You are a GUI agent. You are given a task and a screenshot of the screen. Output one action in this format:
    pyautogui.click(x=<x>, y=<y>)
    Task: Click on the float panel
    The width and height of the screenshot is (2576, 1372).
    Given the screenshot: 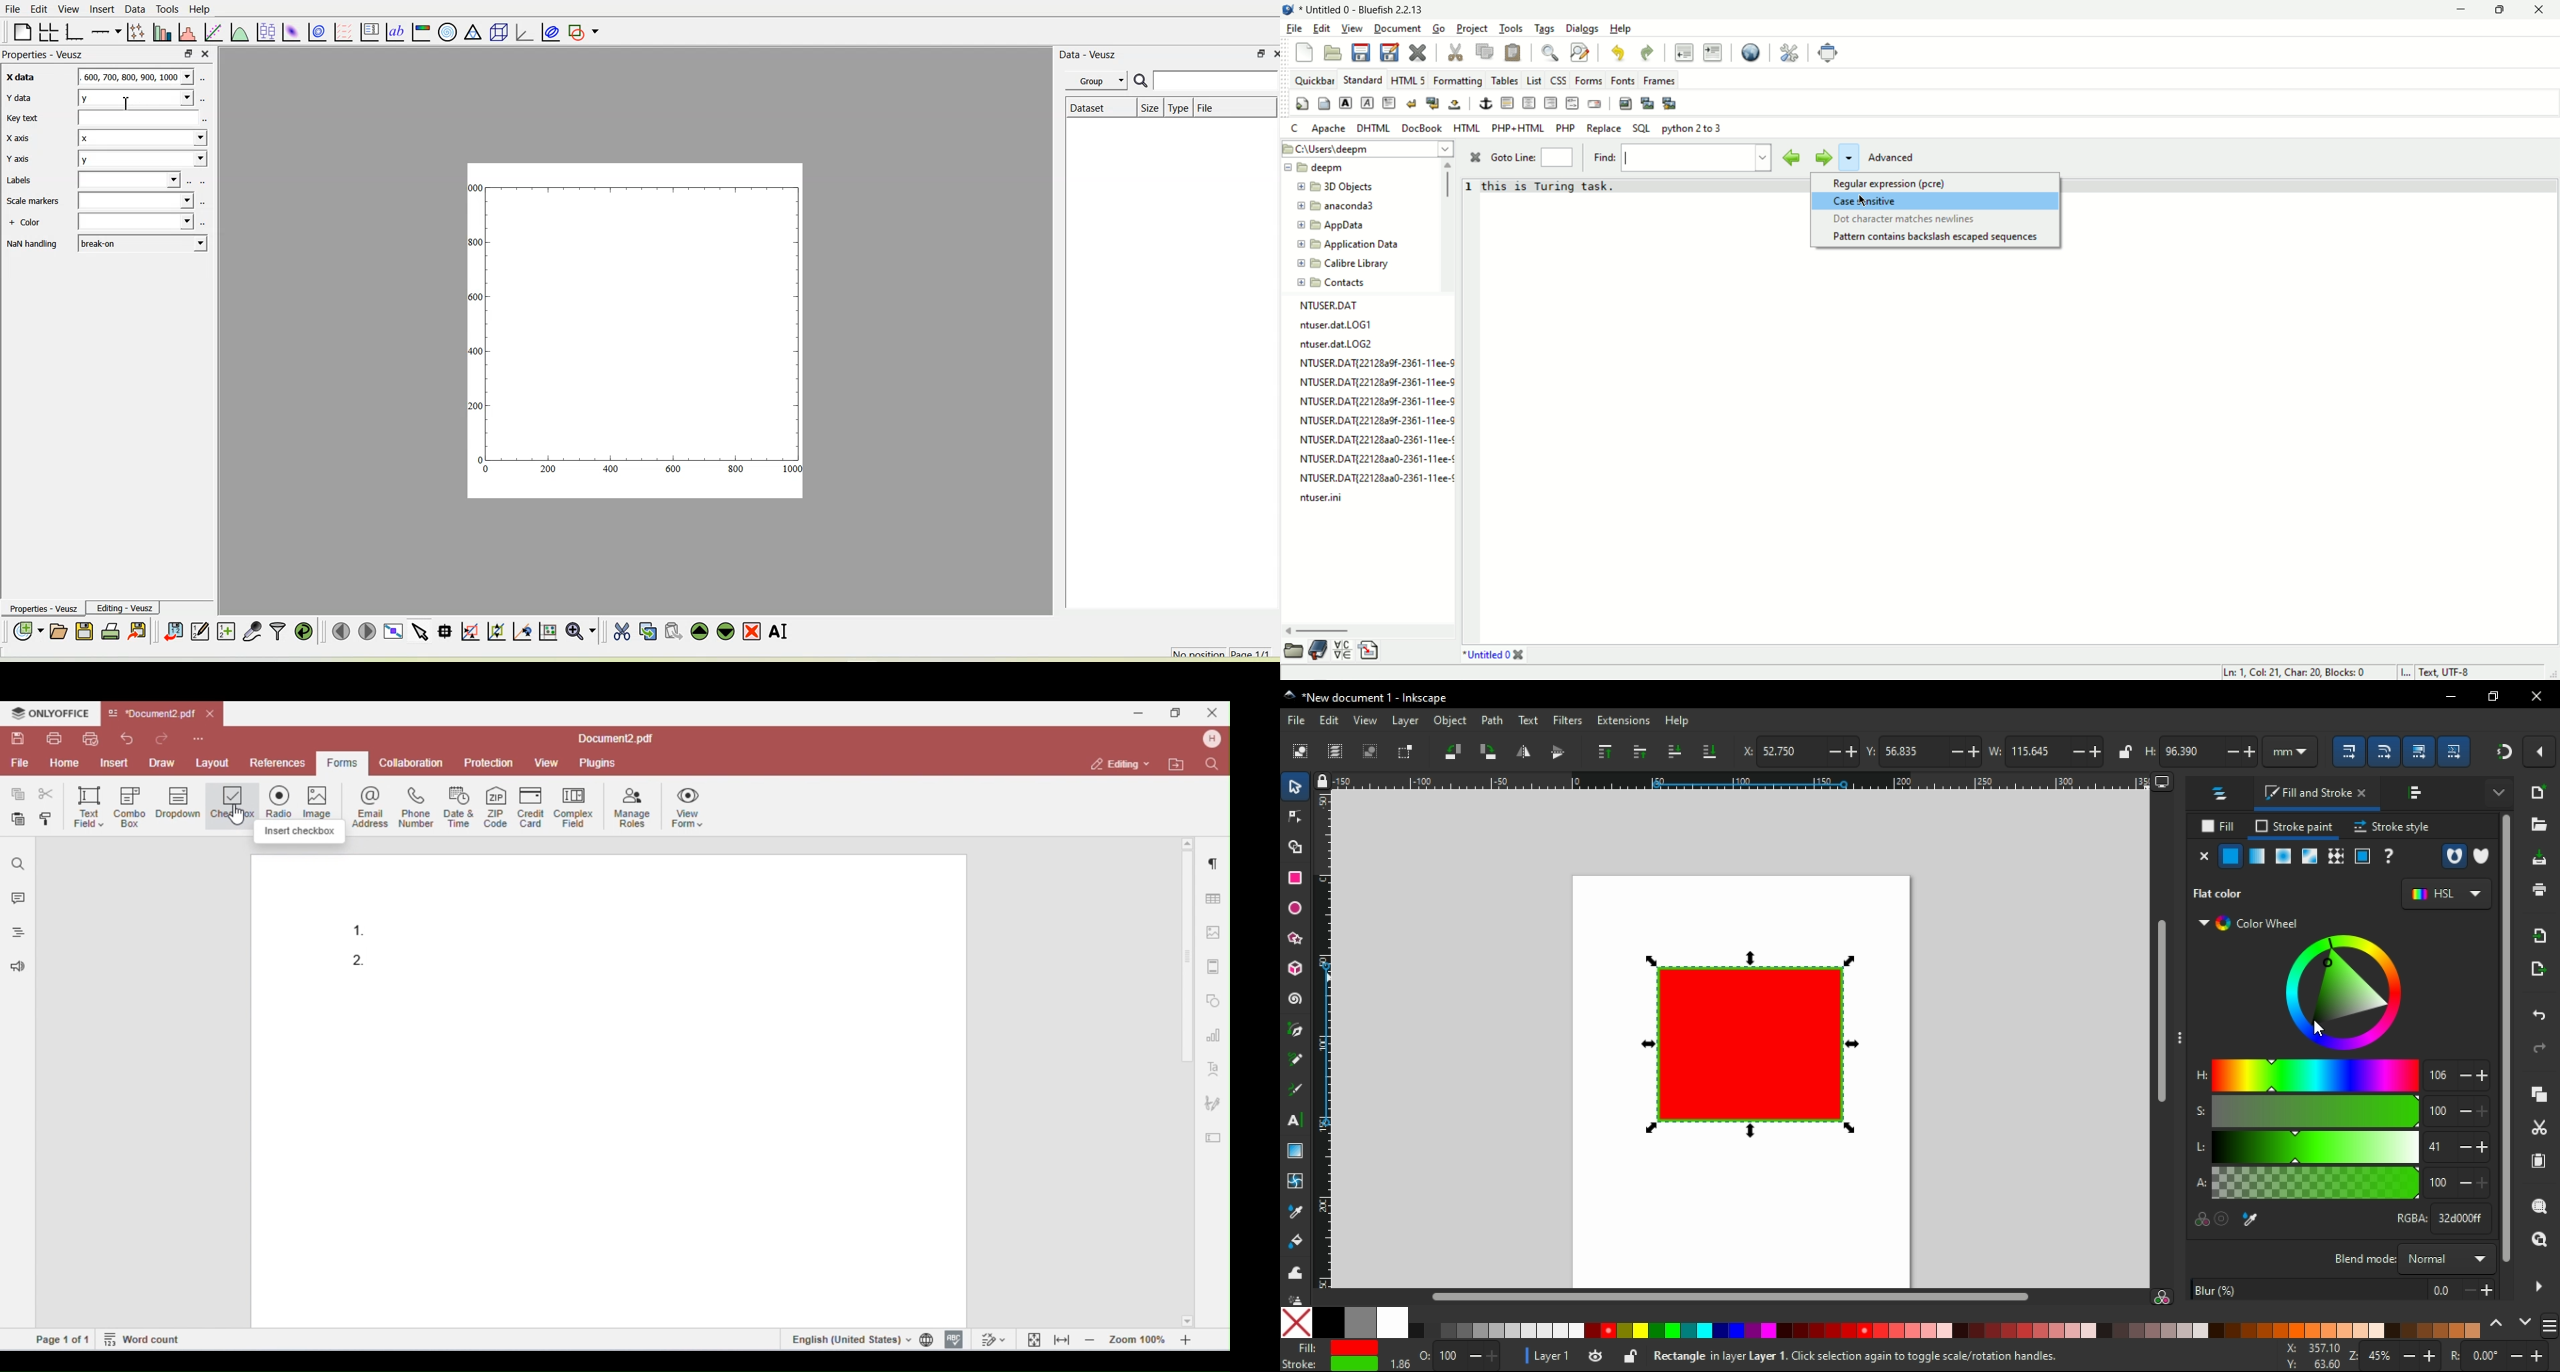 What is the action you would take?
    pyautogui.click(x=1258, y=54)
    